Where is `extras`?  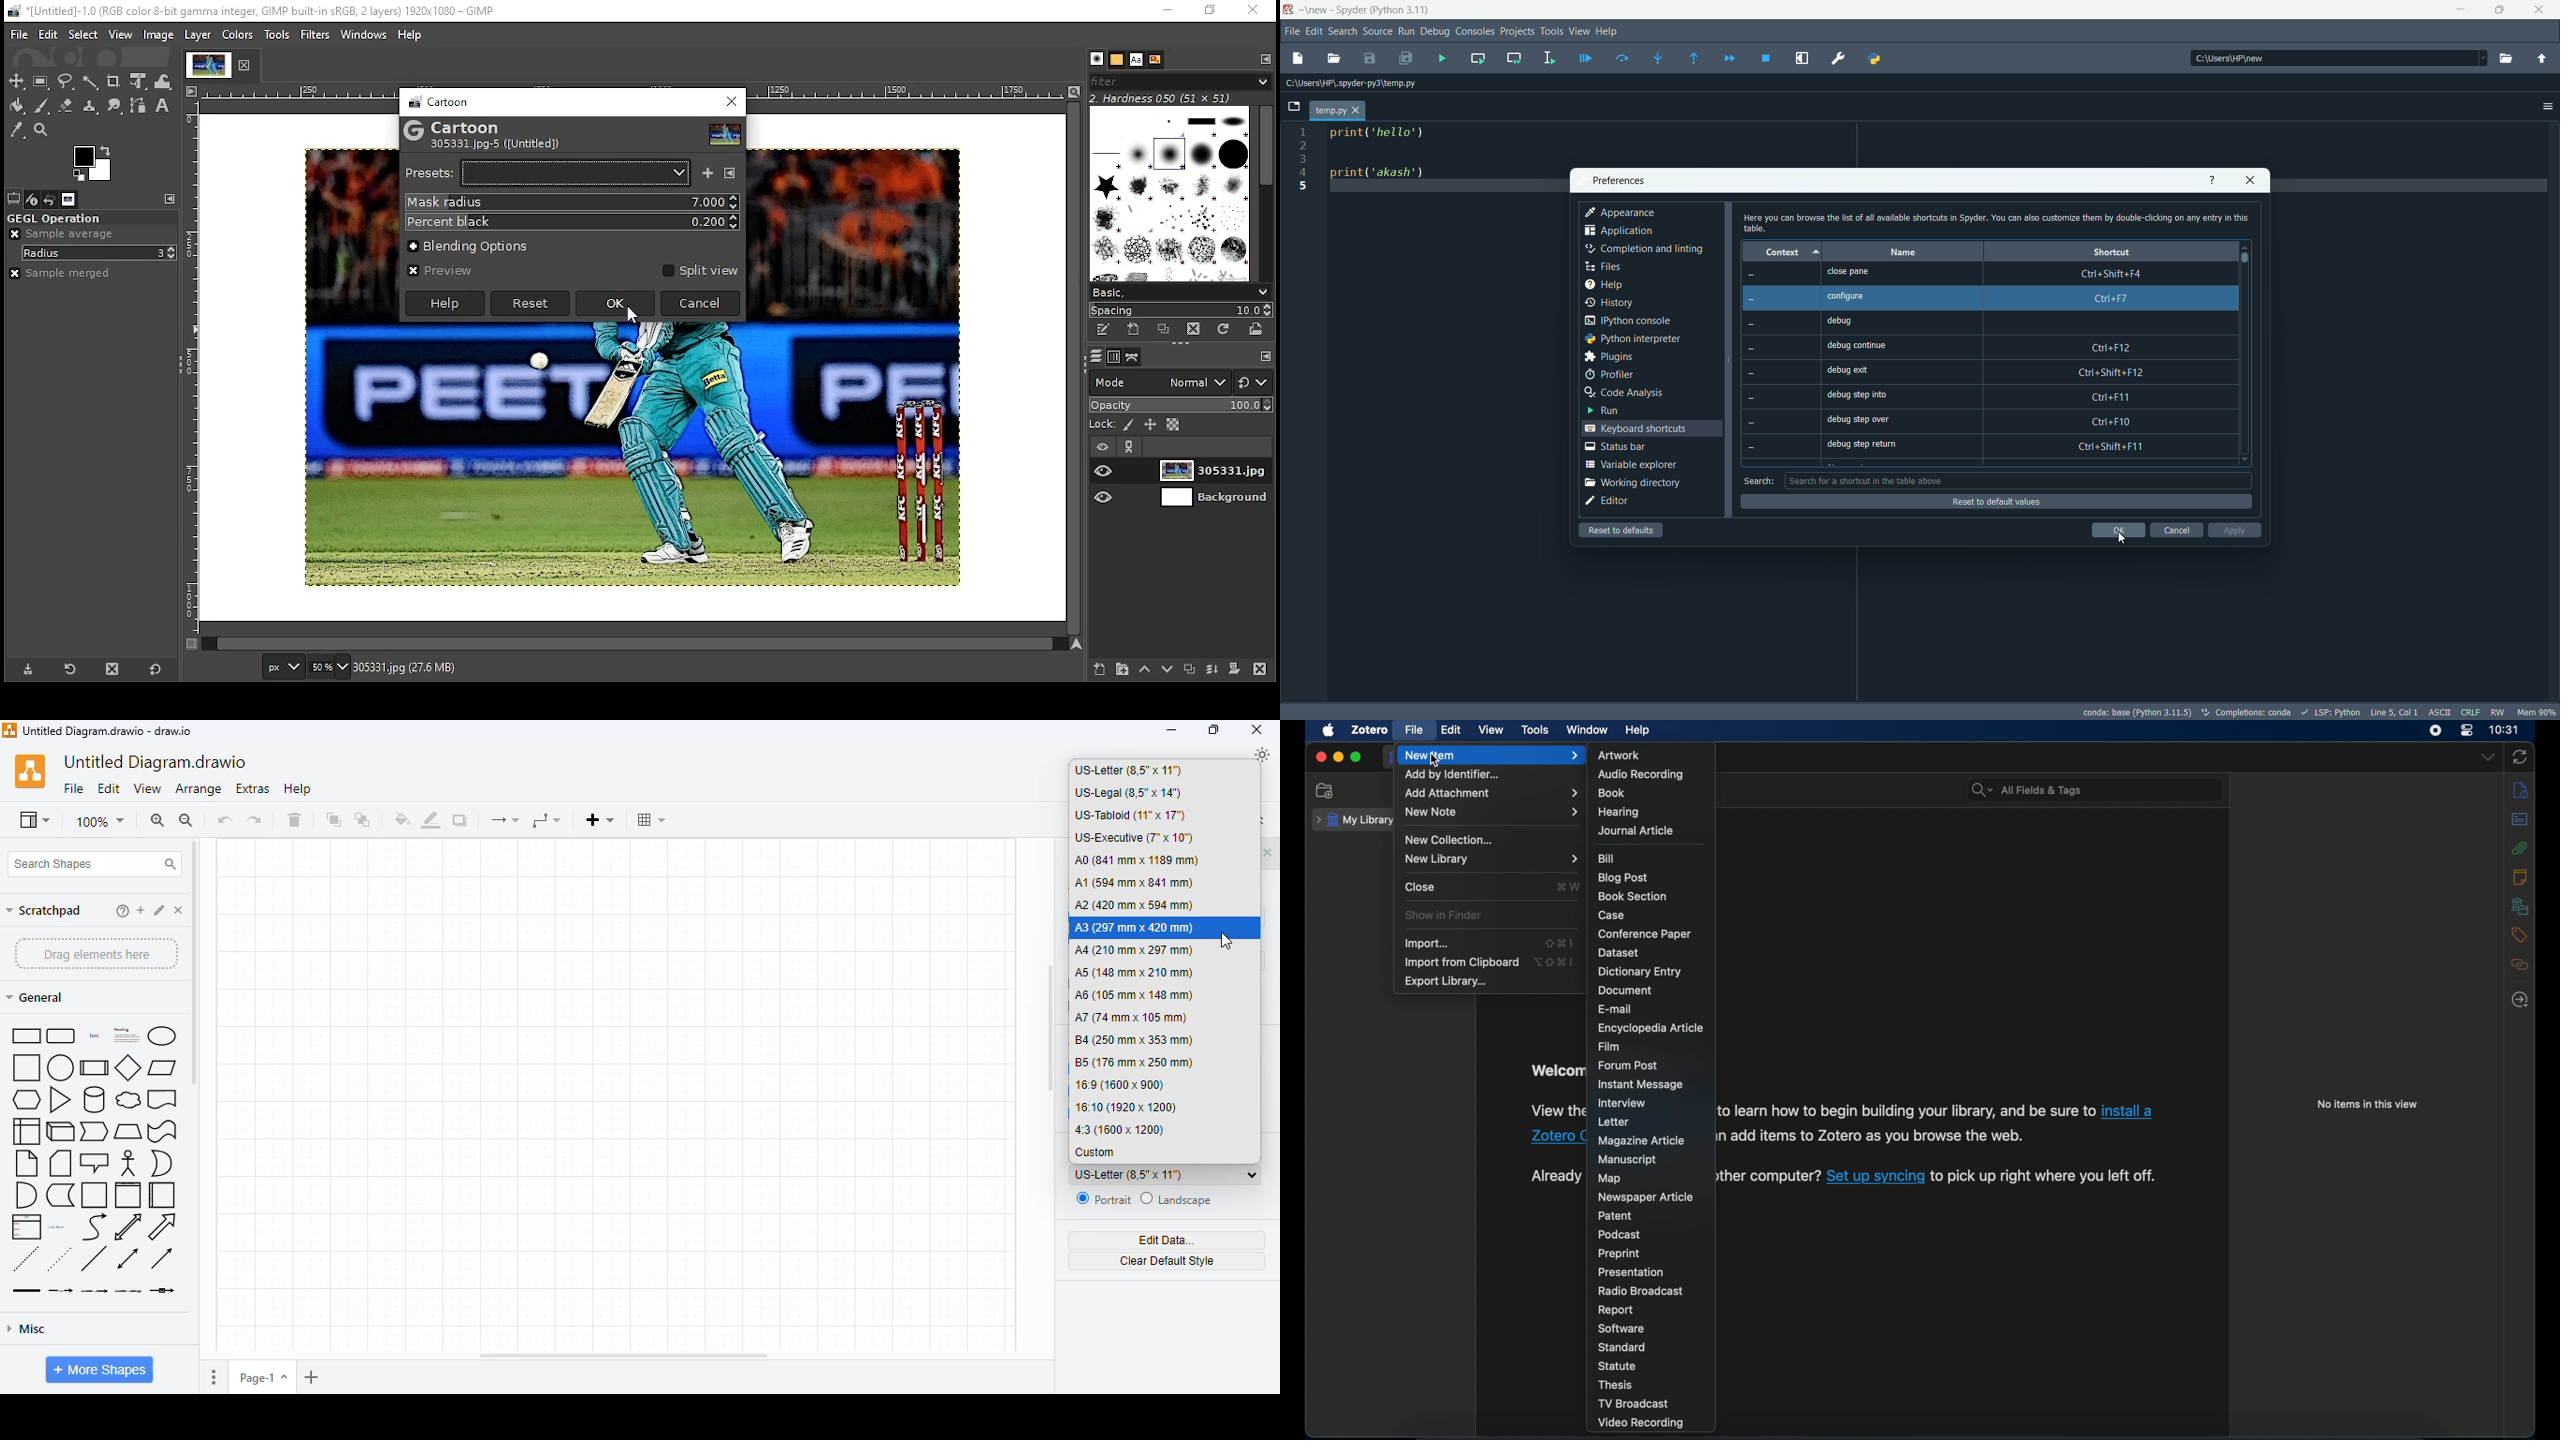
extras is located at coordinates (253, 789).